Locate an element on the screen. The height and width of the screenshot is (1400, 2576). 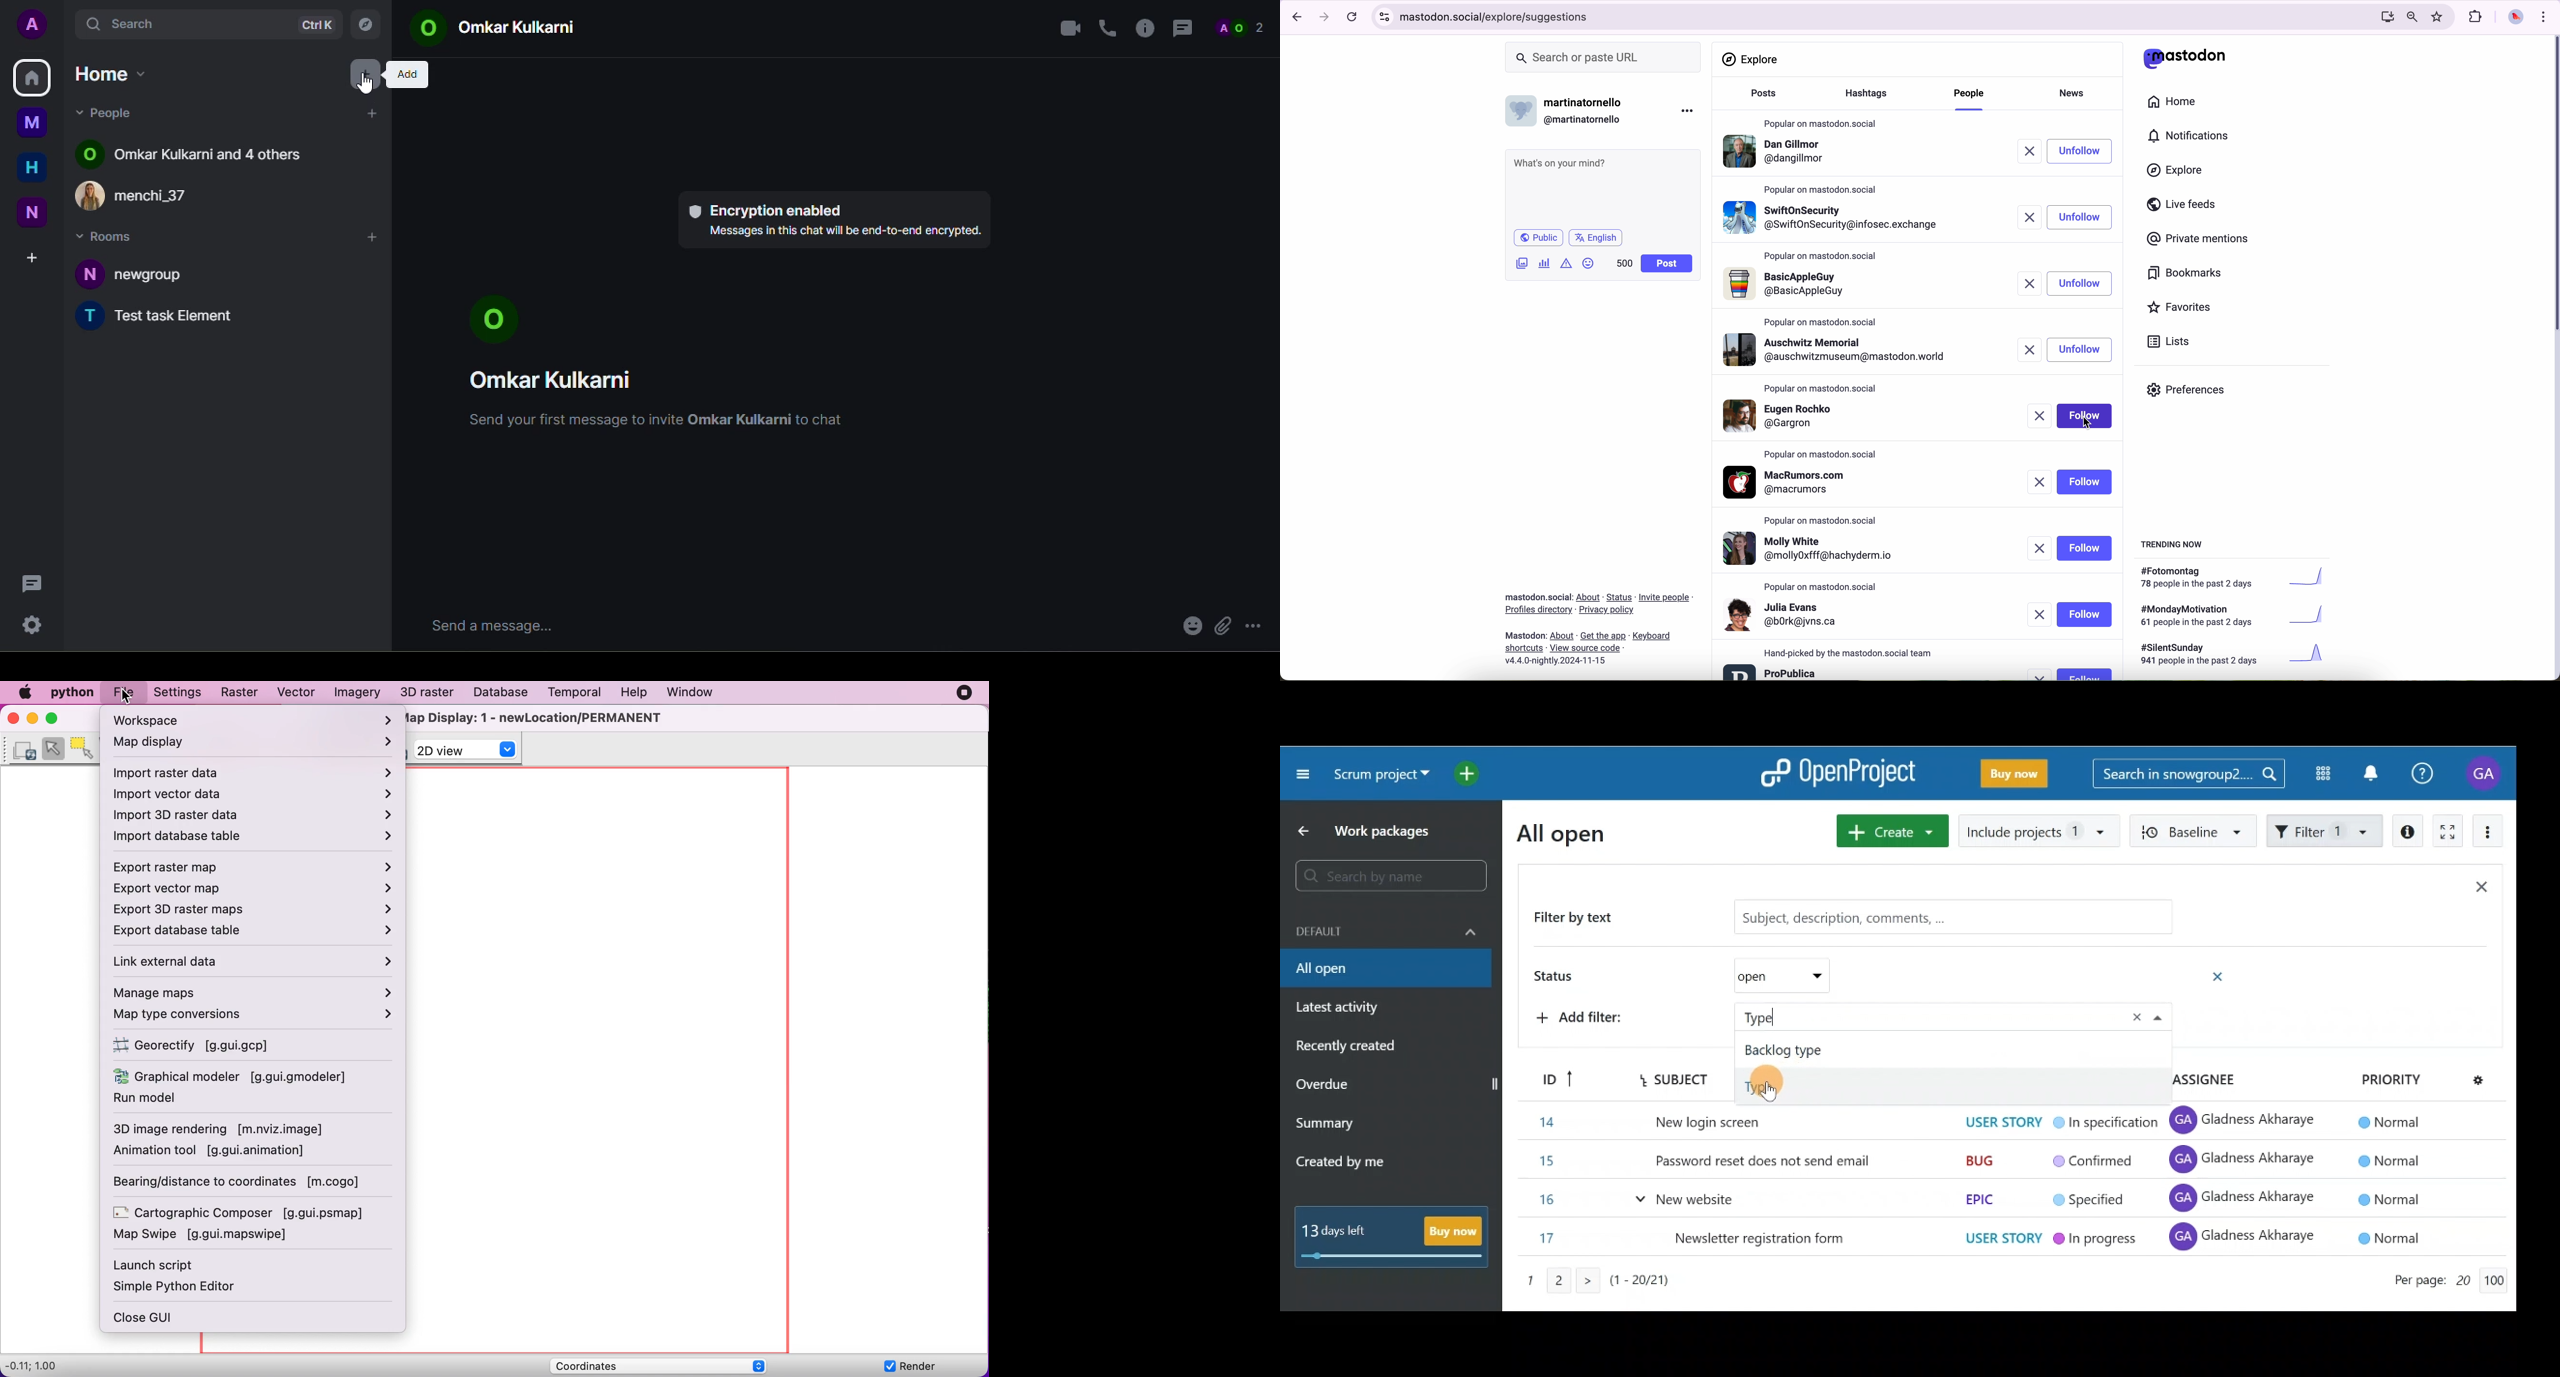
public is located at coordinates (1538, 237).